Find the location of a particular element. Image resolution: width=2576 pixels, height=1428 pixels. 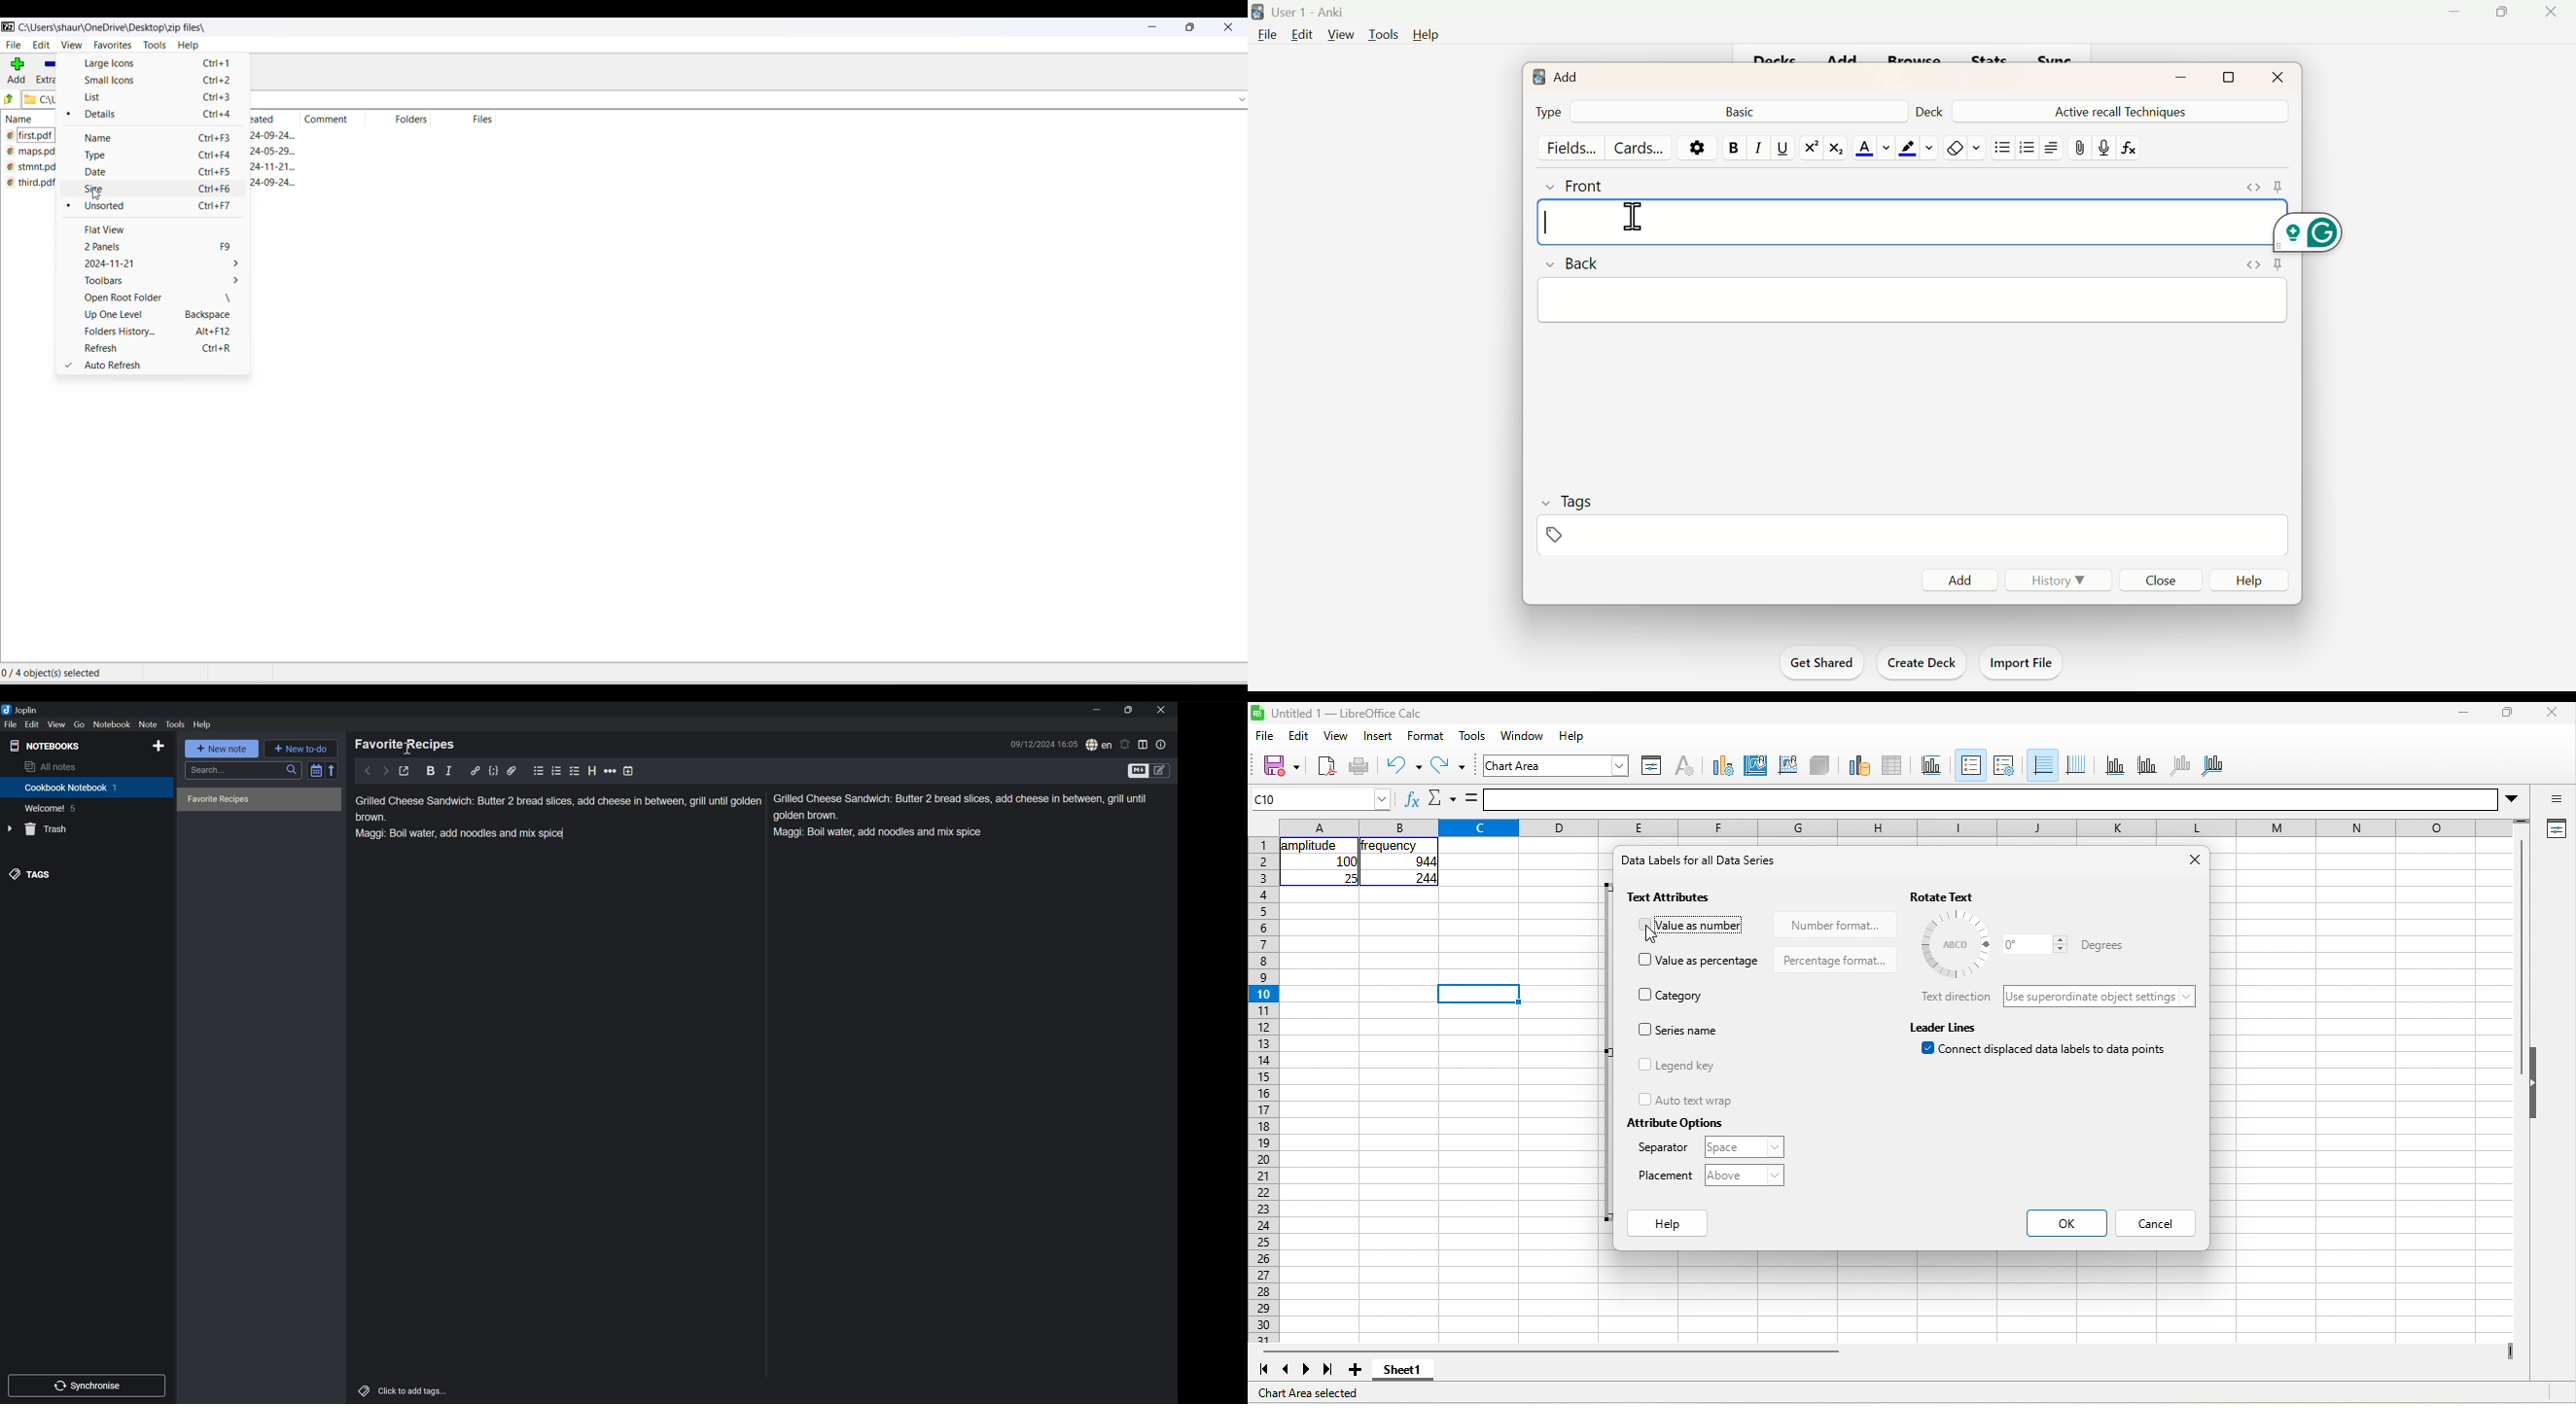

details is located at coordinates (156, 117).